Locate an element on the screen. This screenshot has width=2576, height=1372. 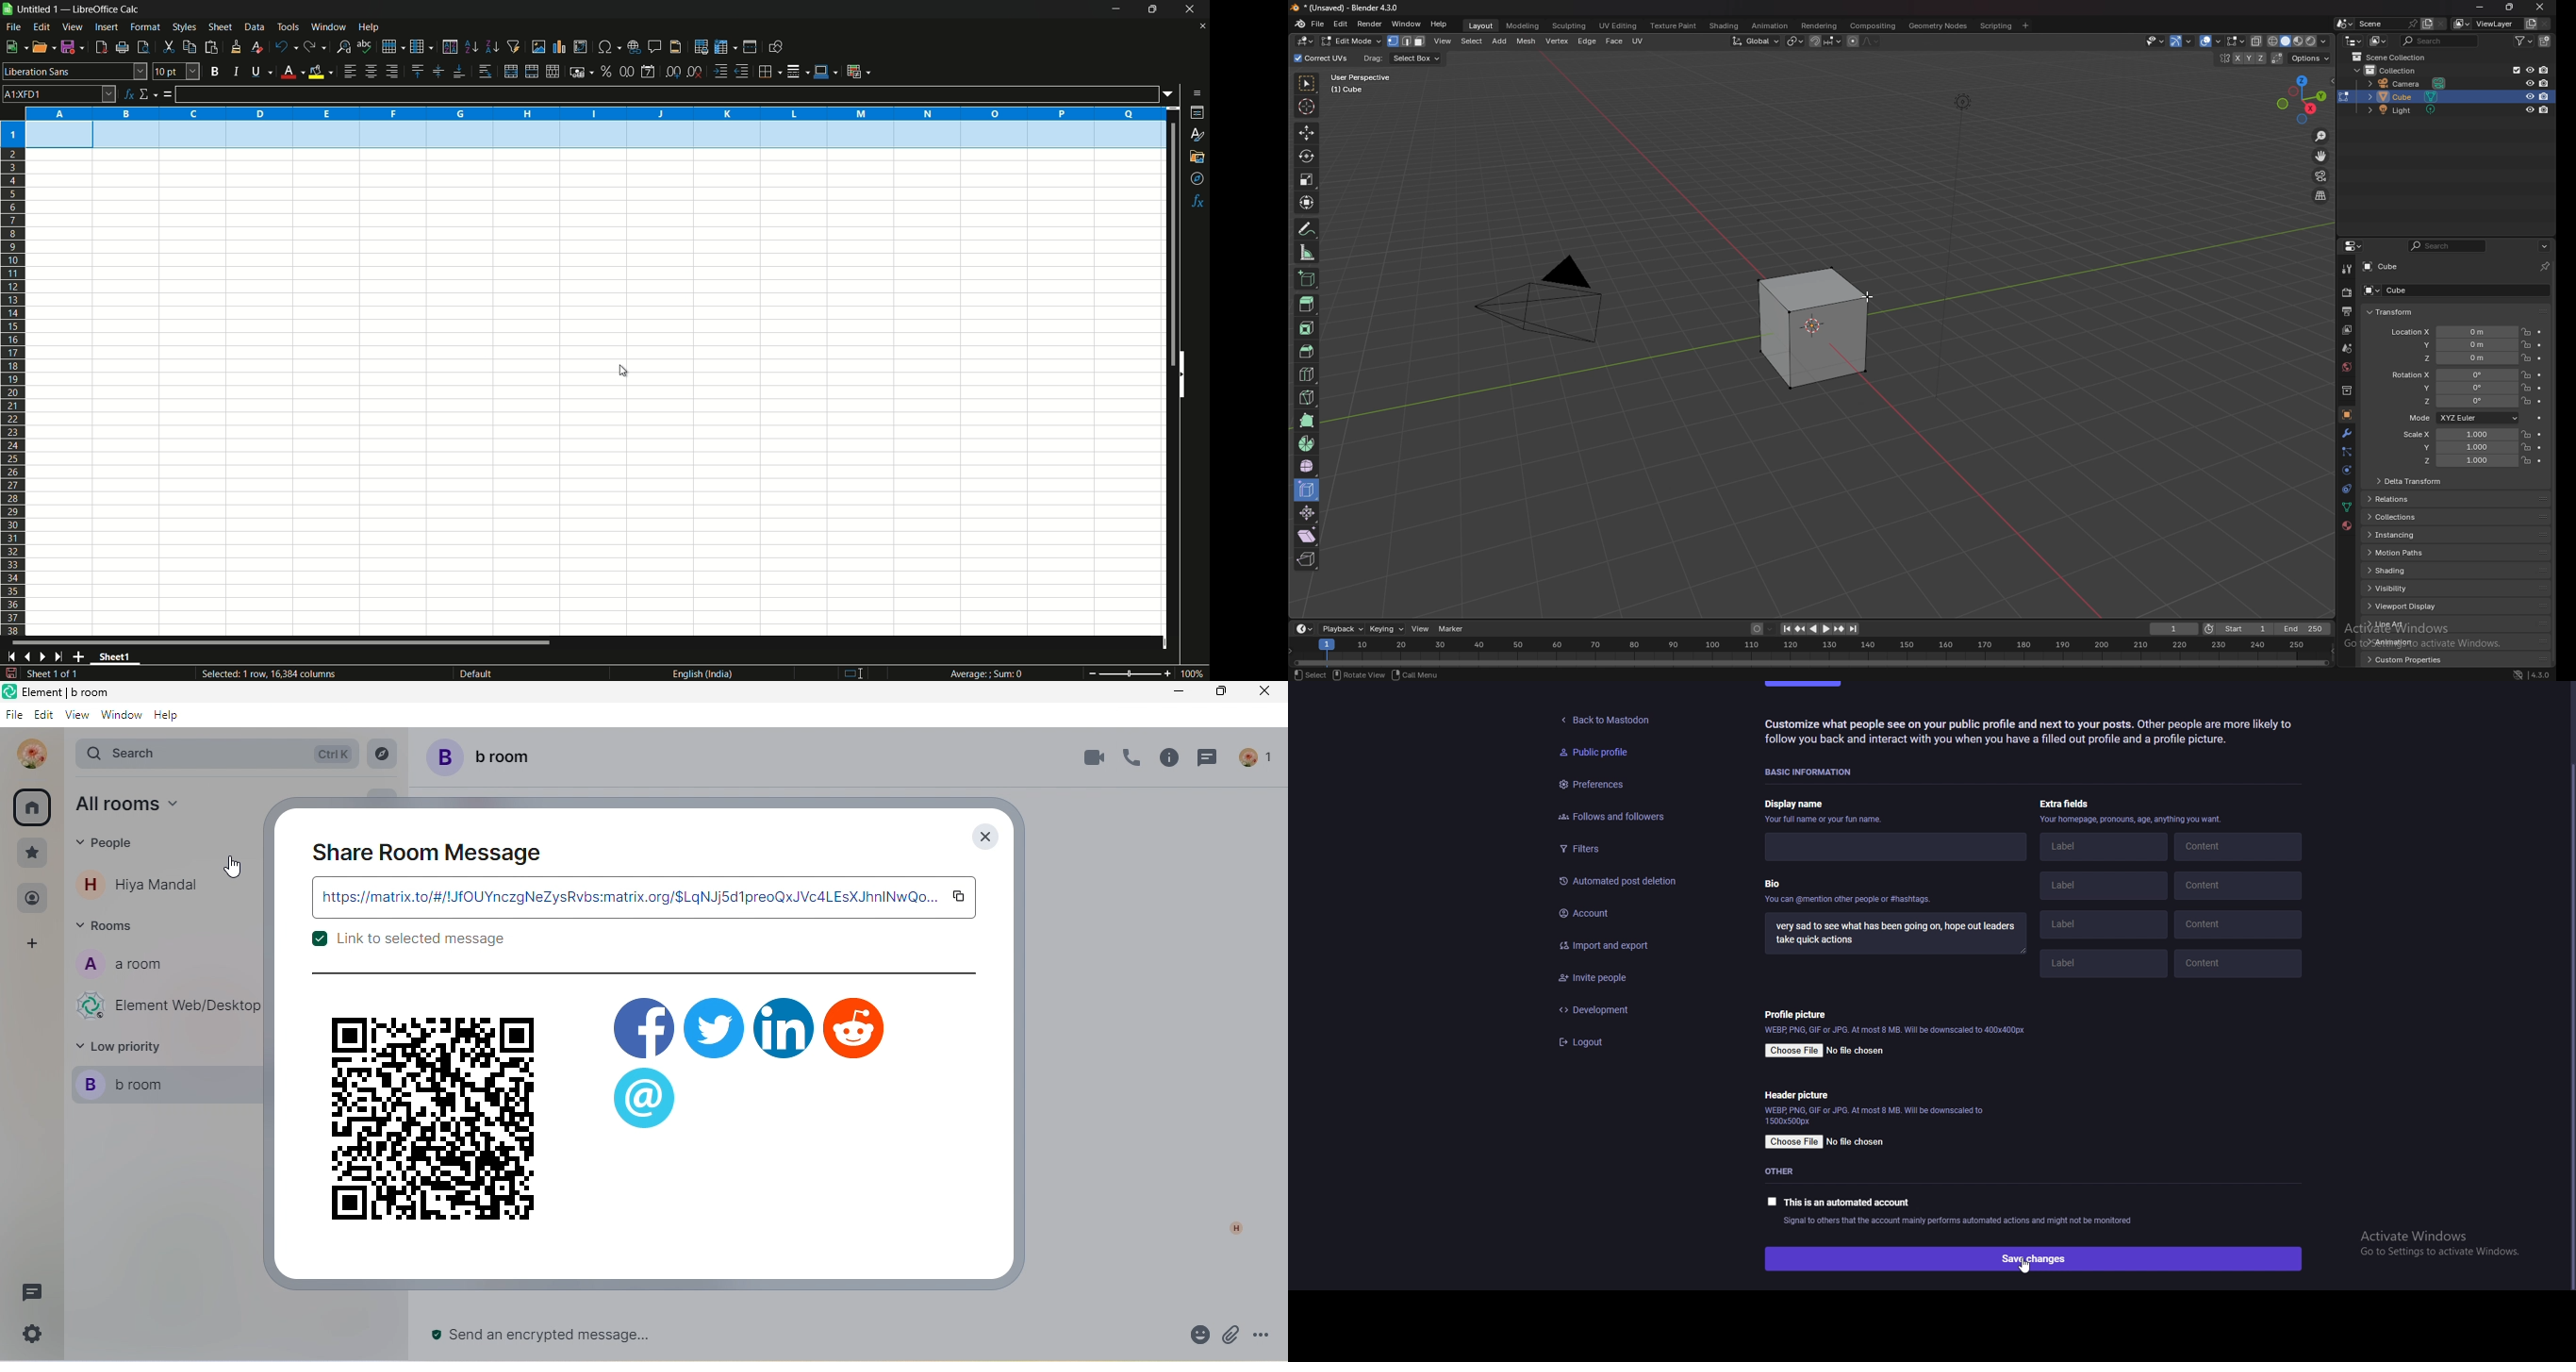
Follows and followers is located at coordinates (1607, 817).